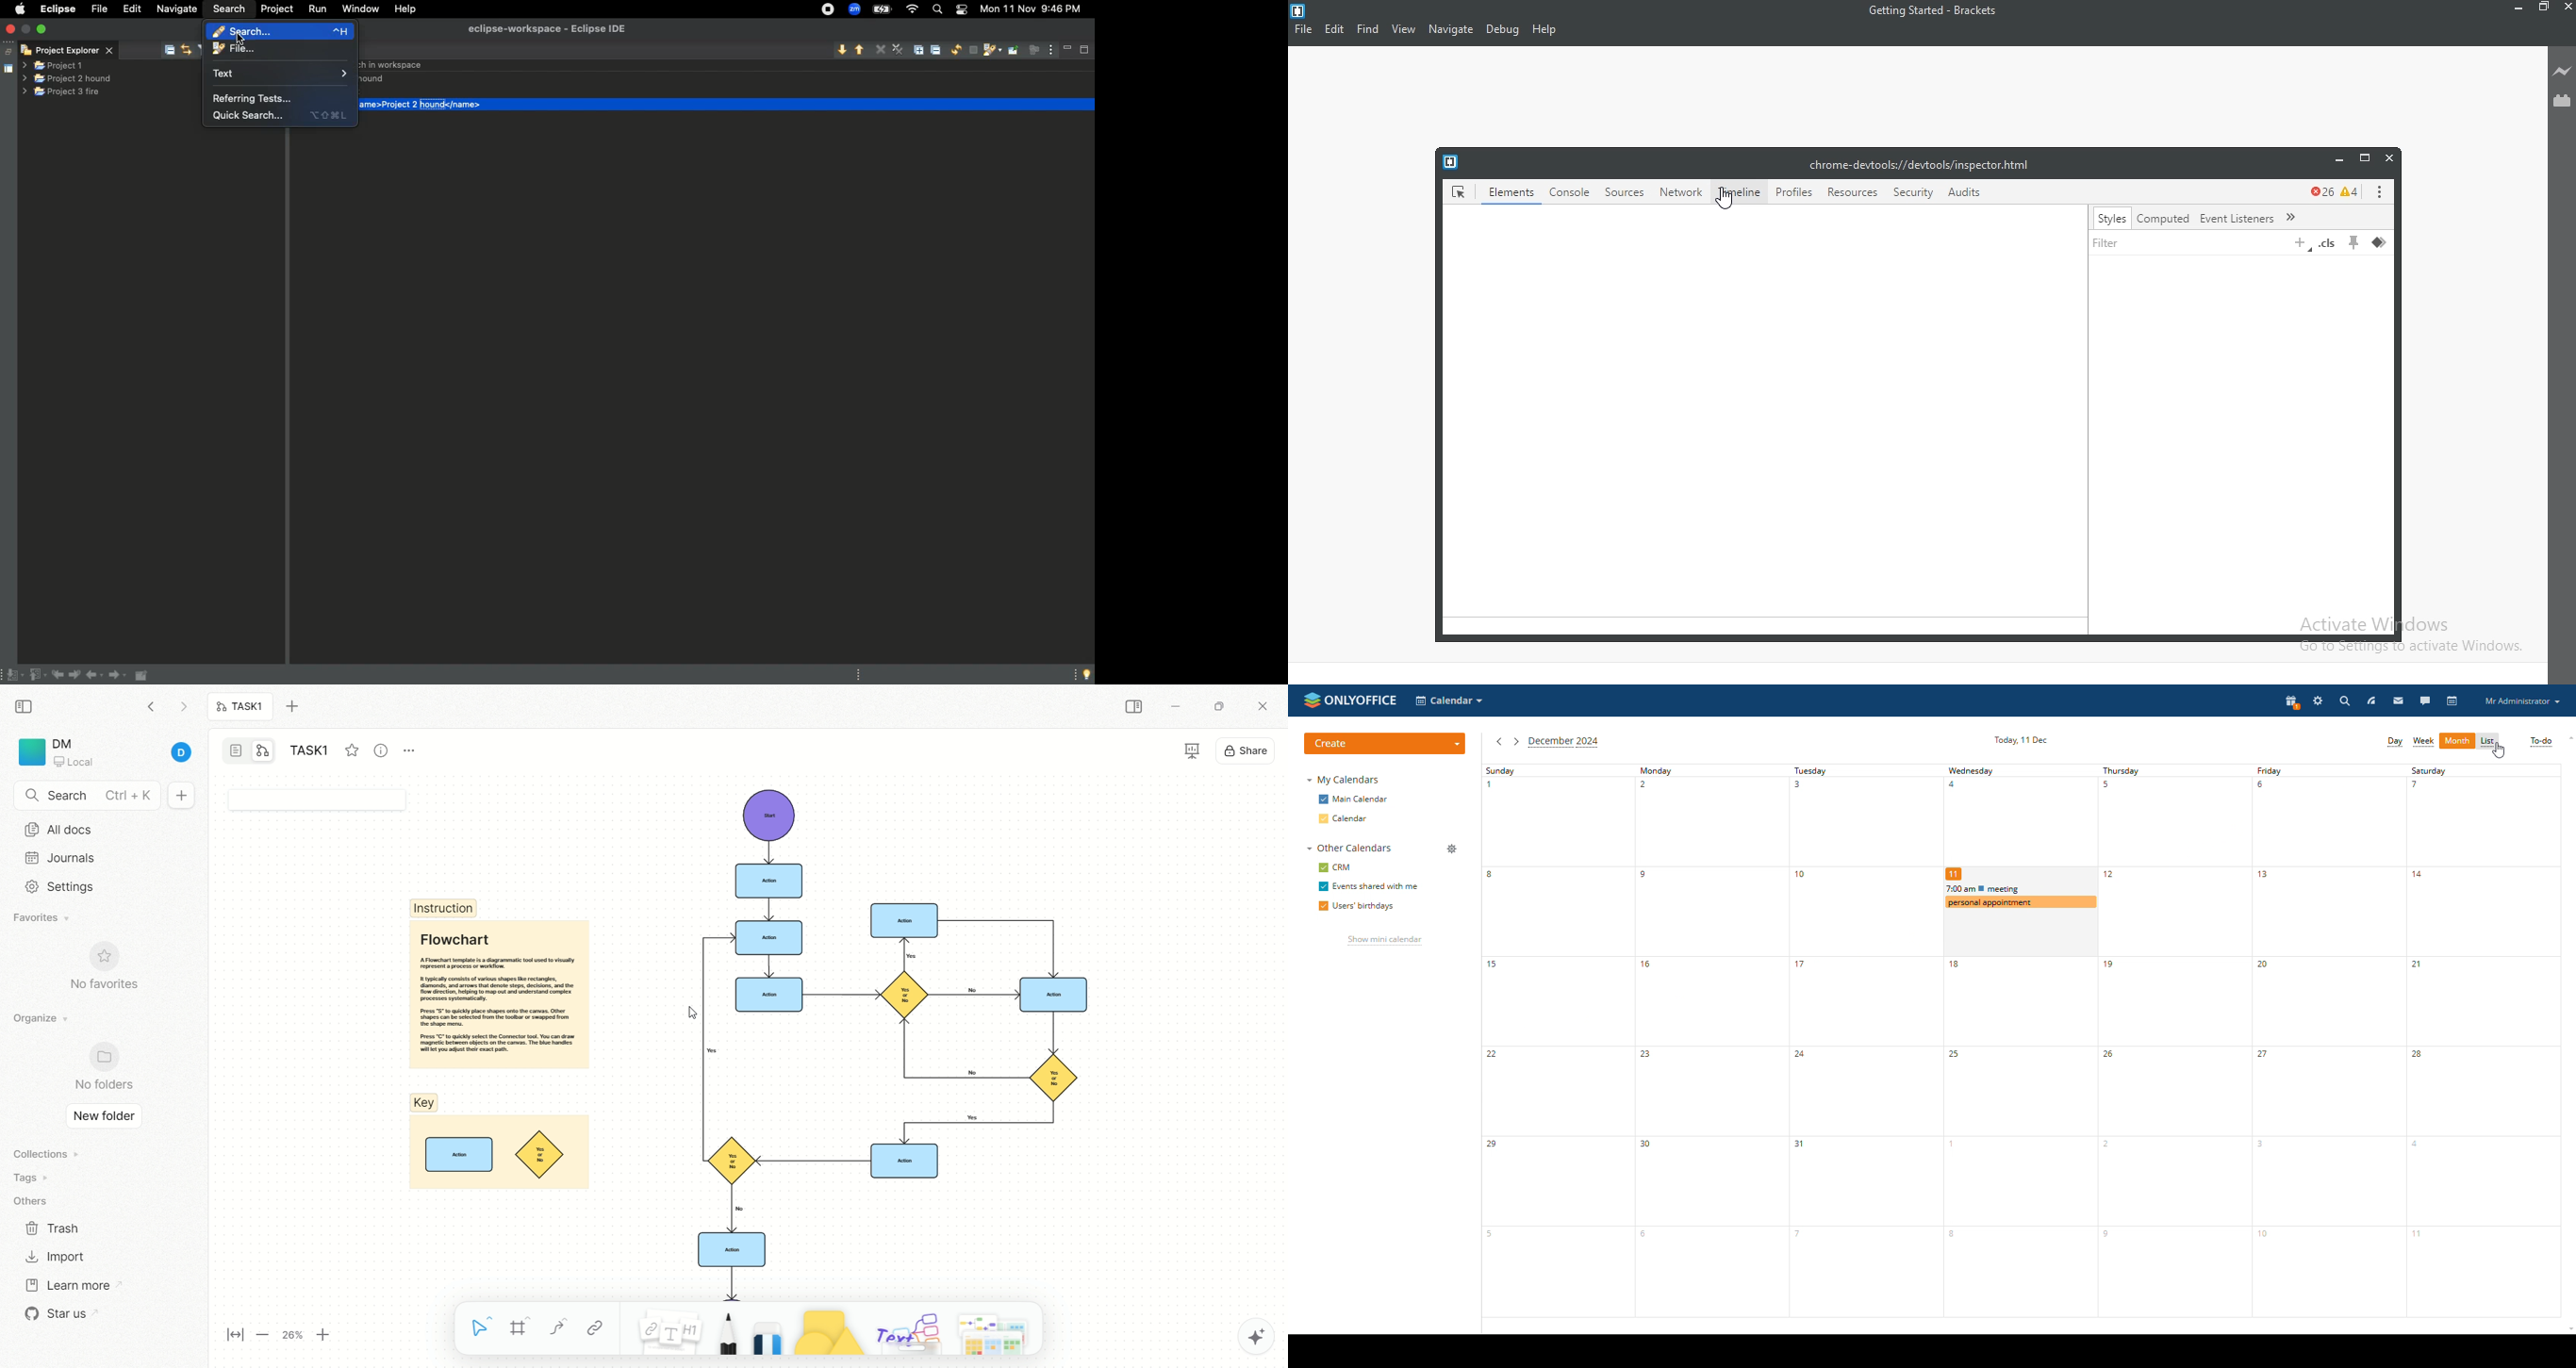  I want to click on page magnification, so click(283, 1337).